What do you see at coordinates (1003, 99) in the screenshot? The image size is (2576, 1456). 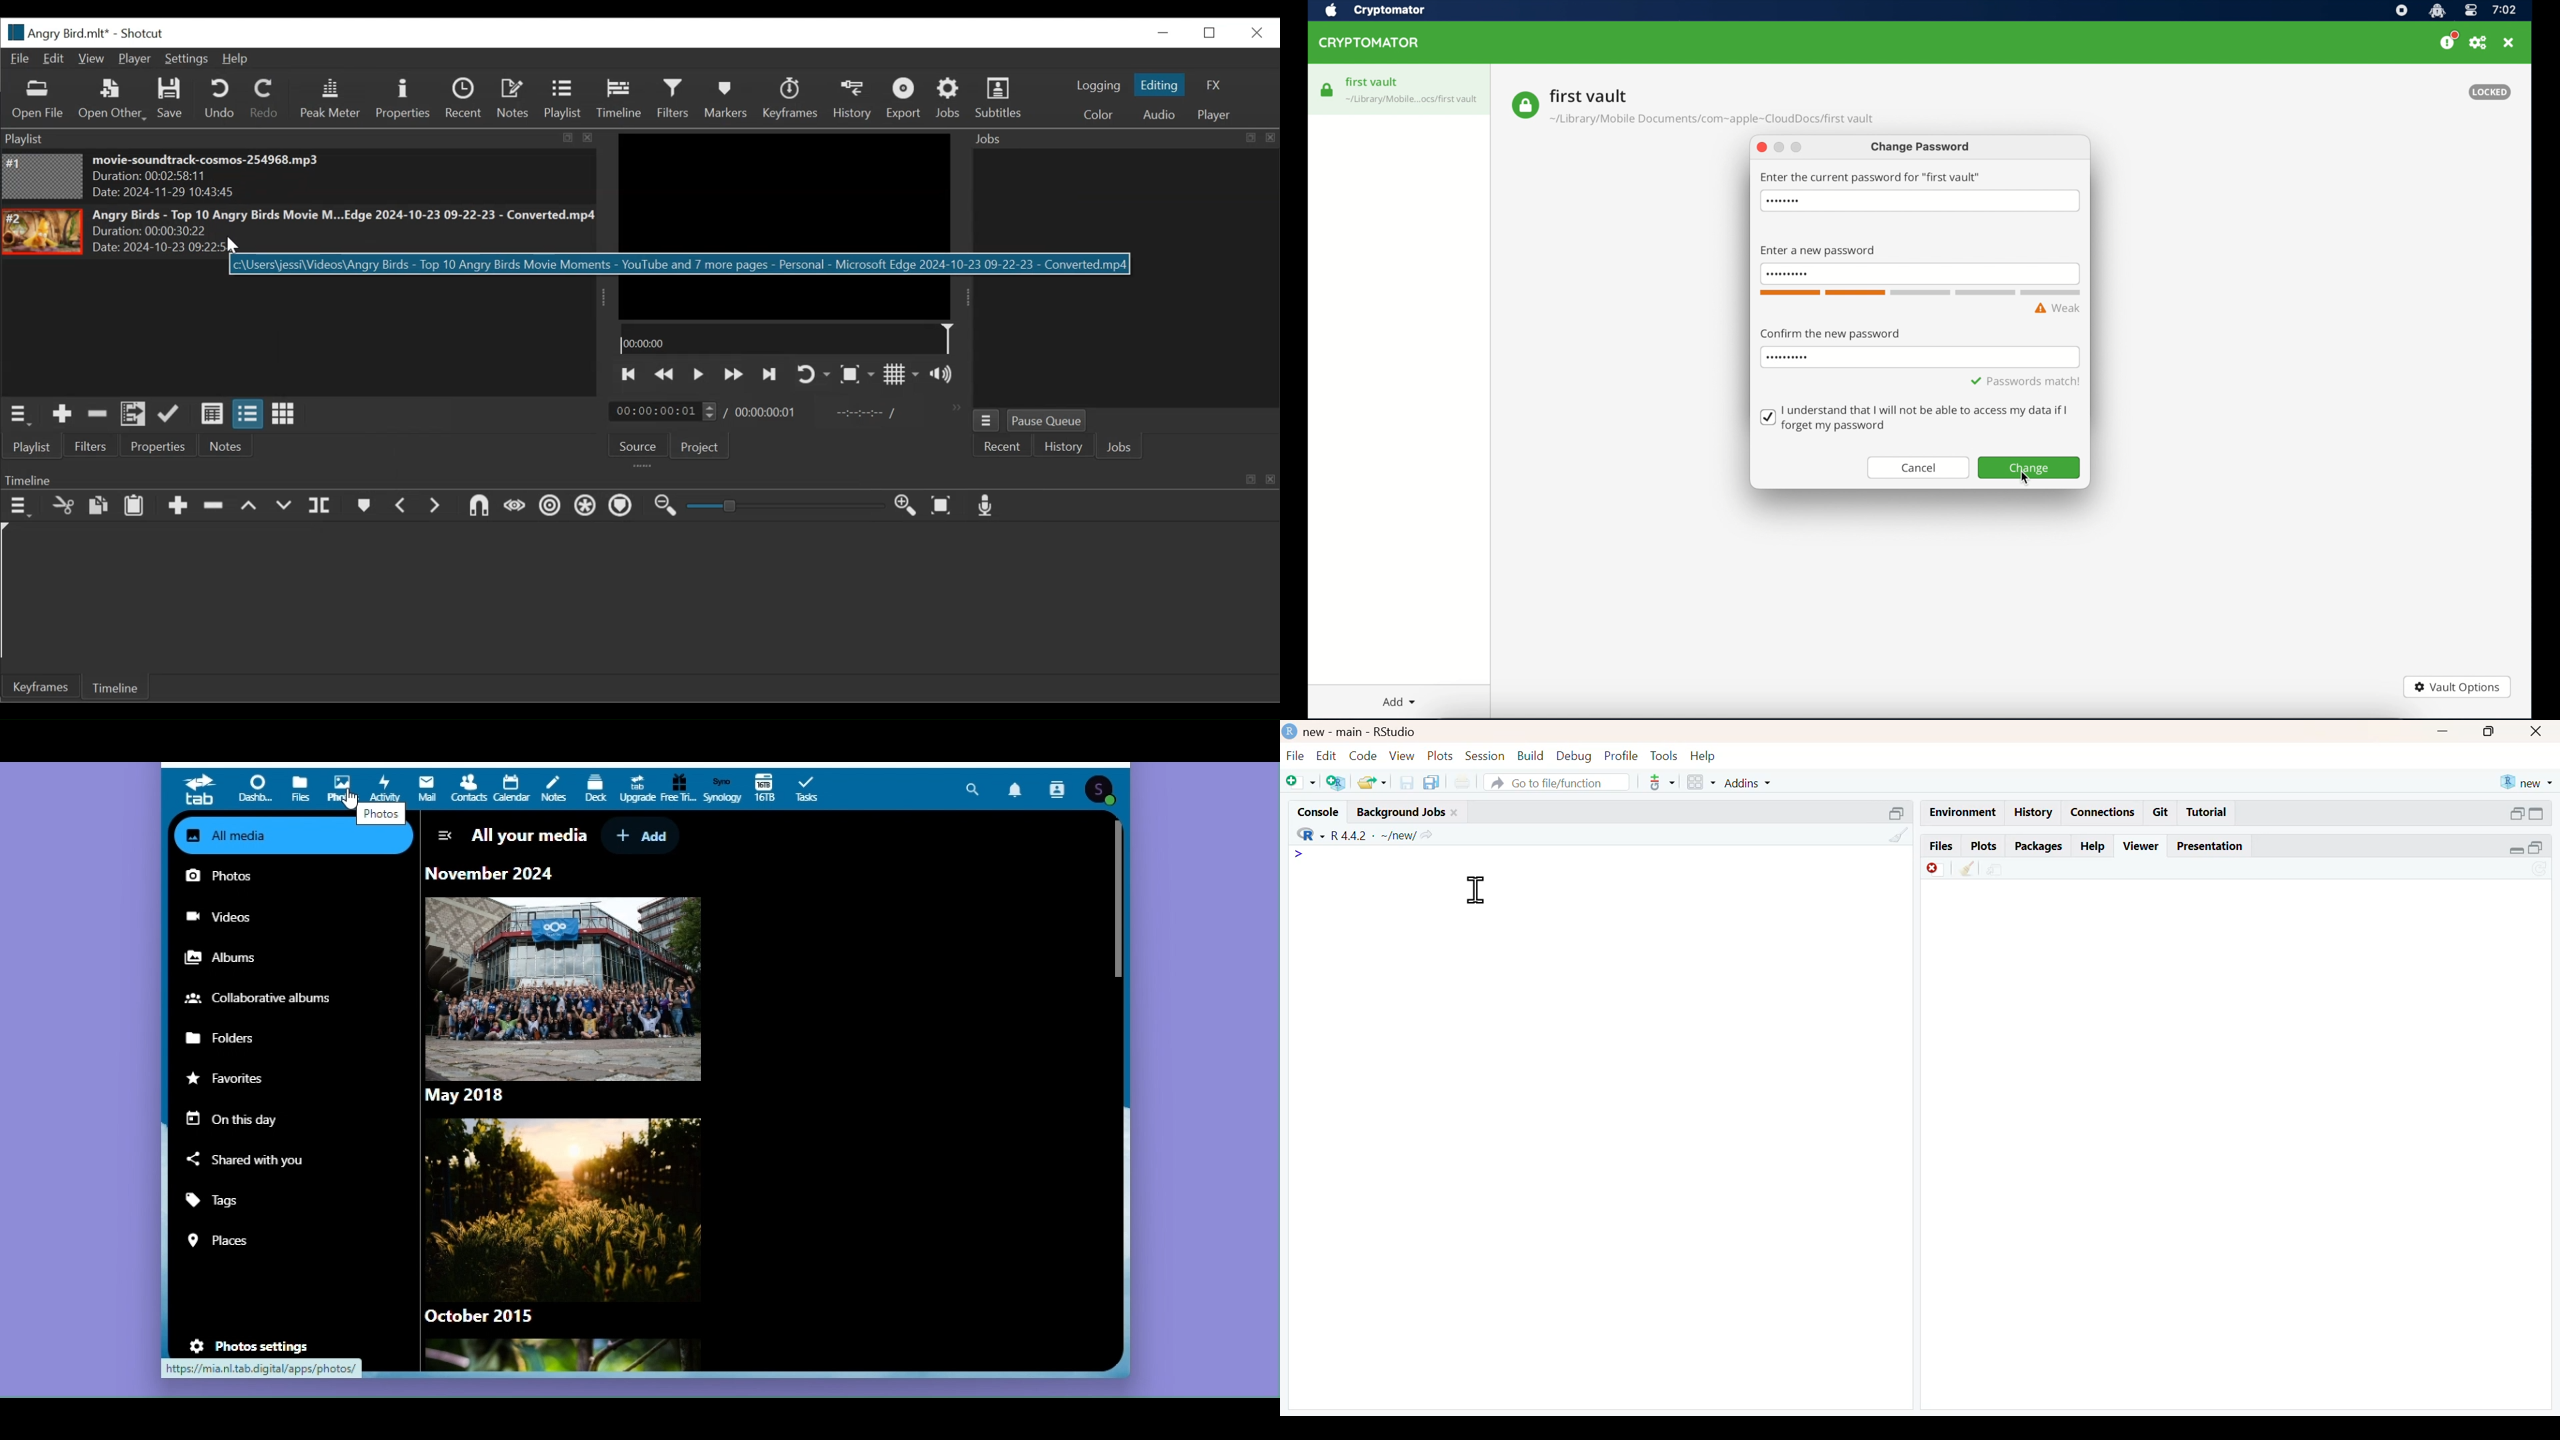 I see `Subtitles` at bounding box center [1003, 99].